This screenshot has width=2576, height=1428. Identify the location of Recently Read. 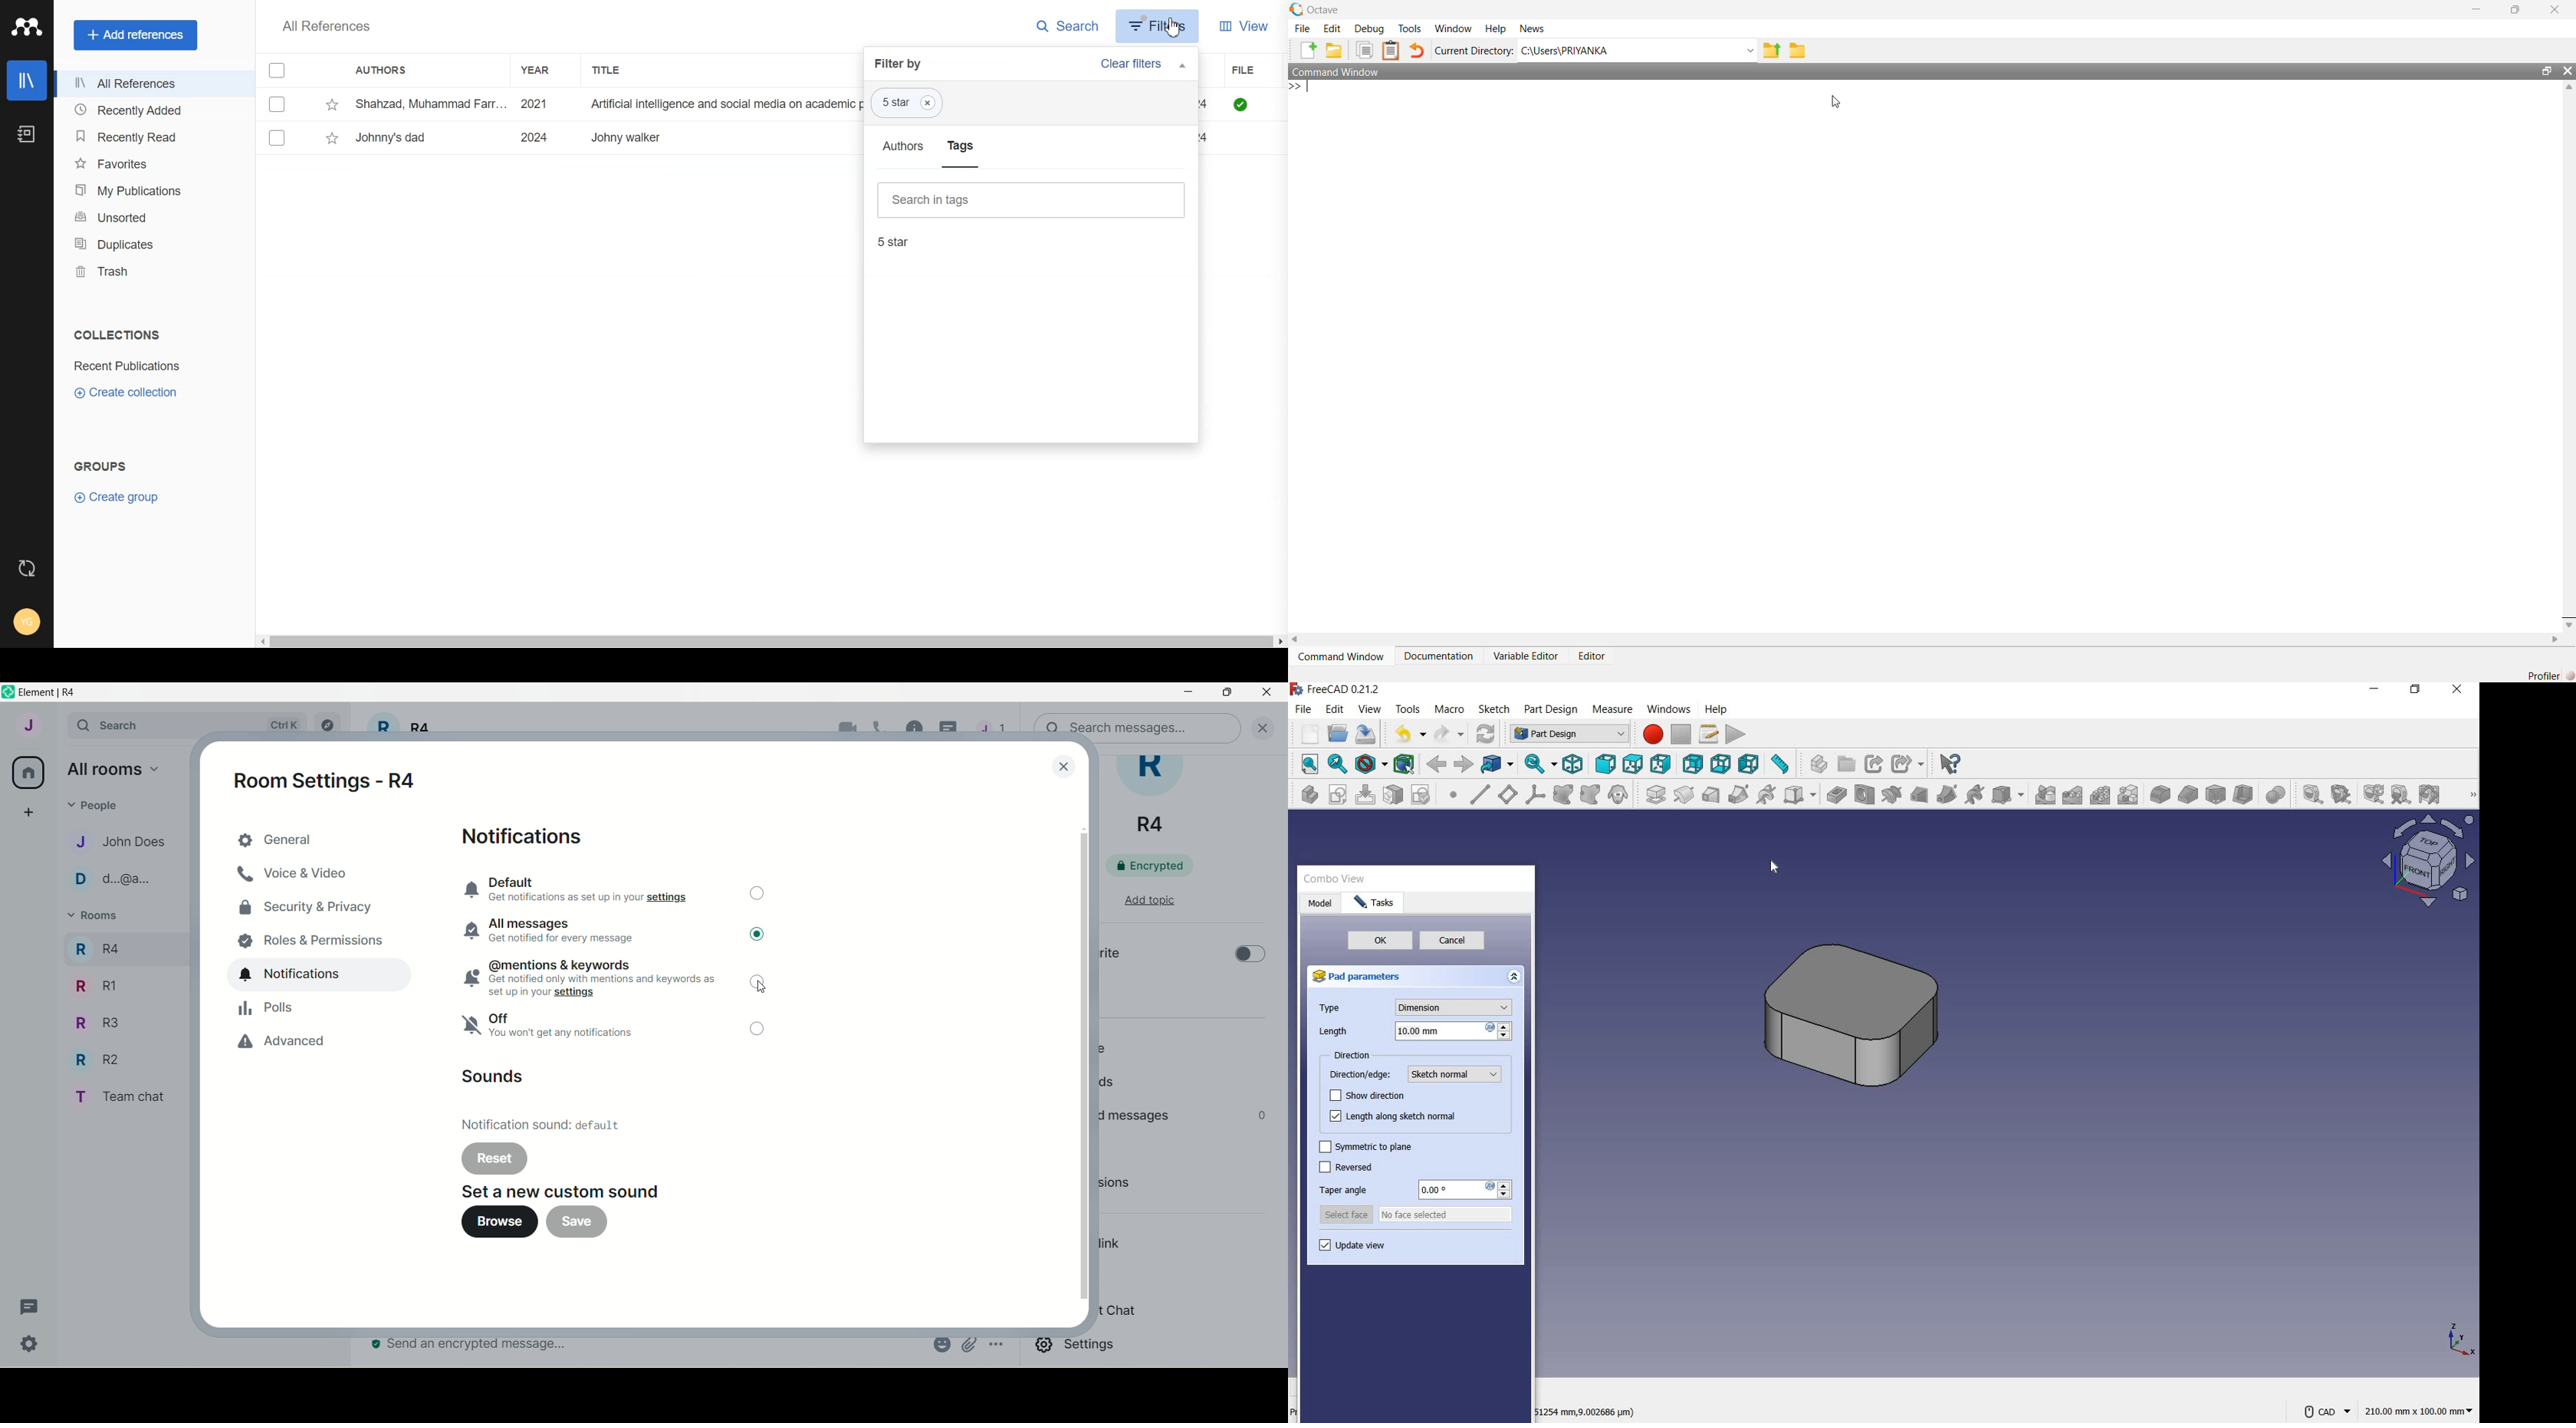
(150, 137).